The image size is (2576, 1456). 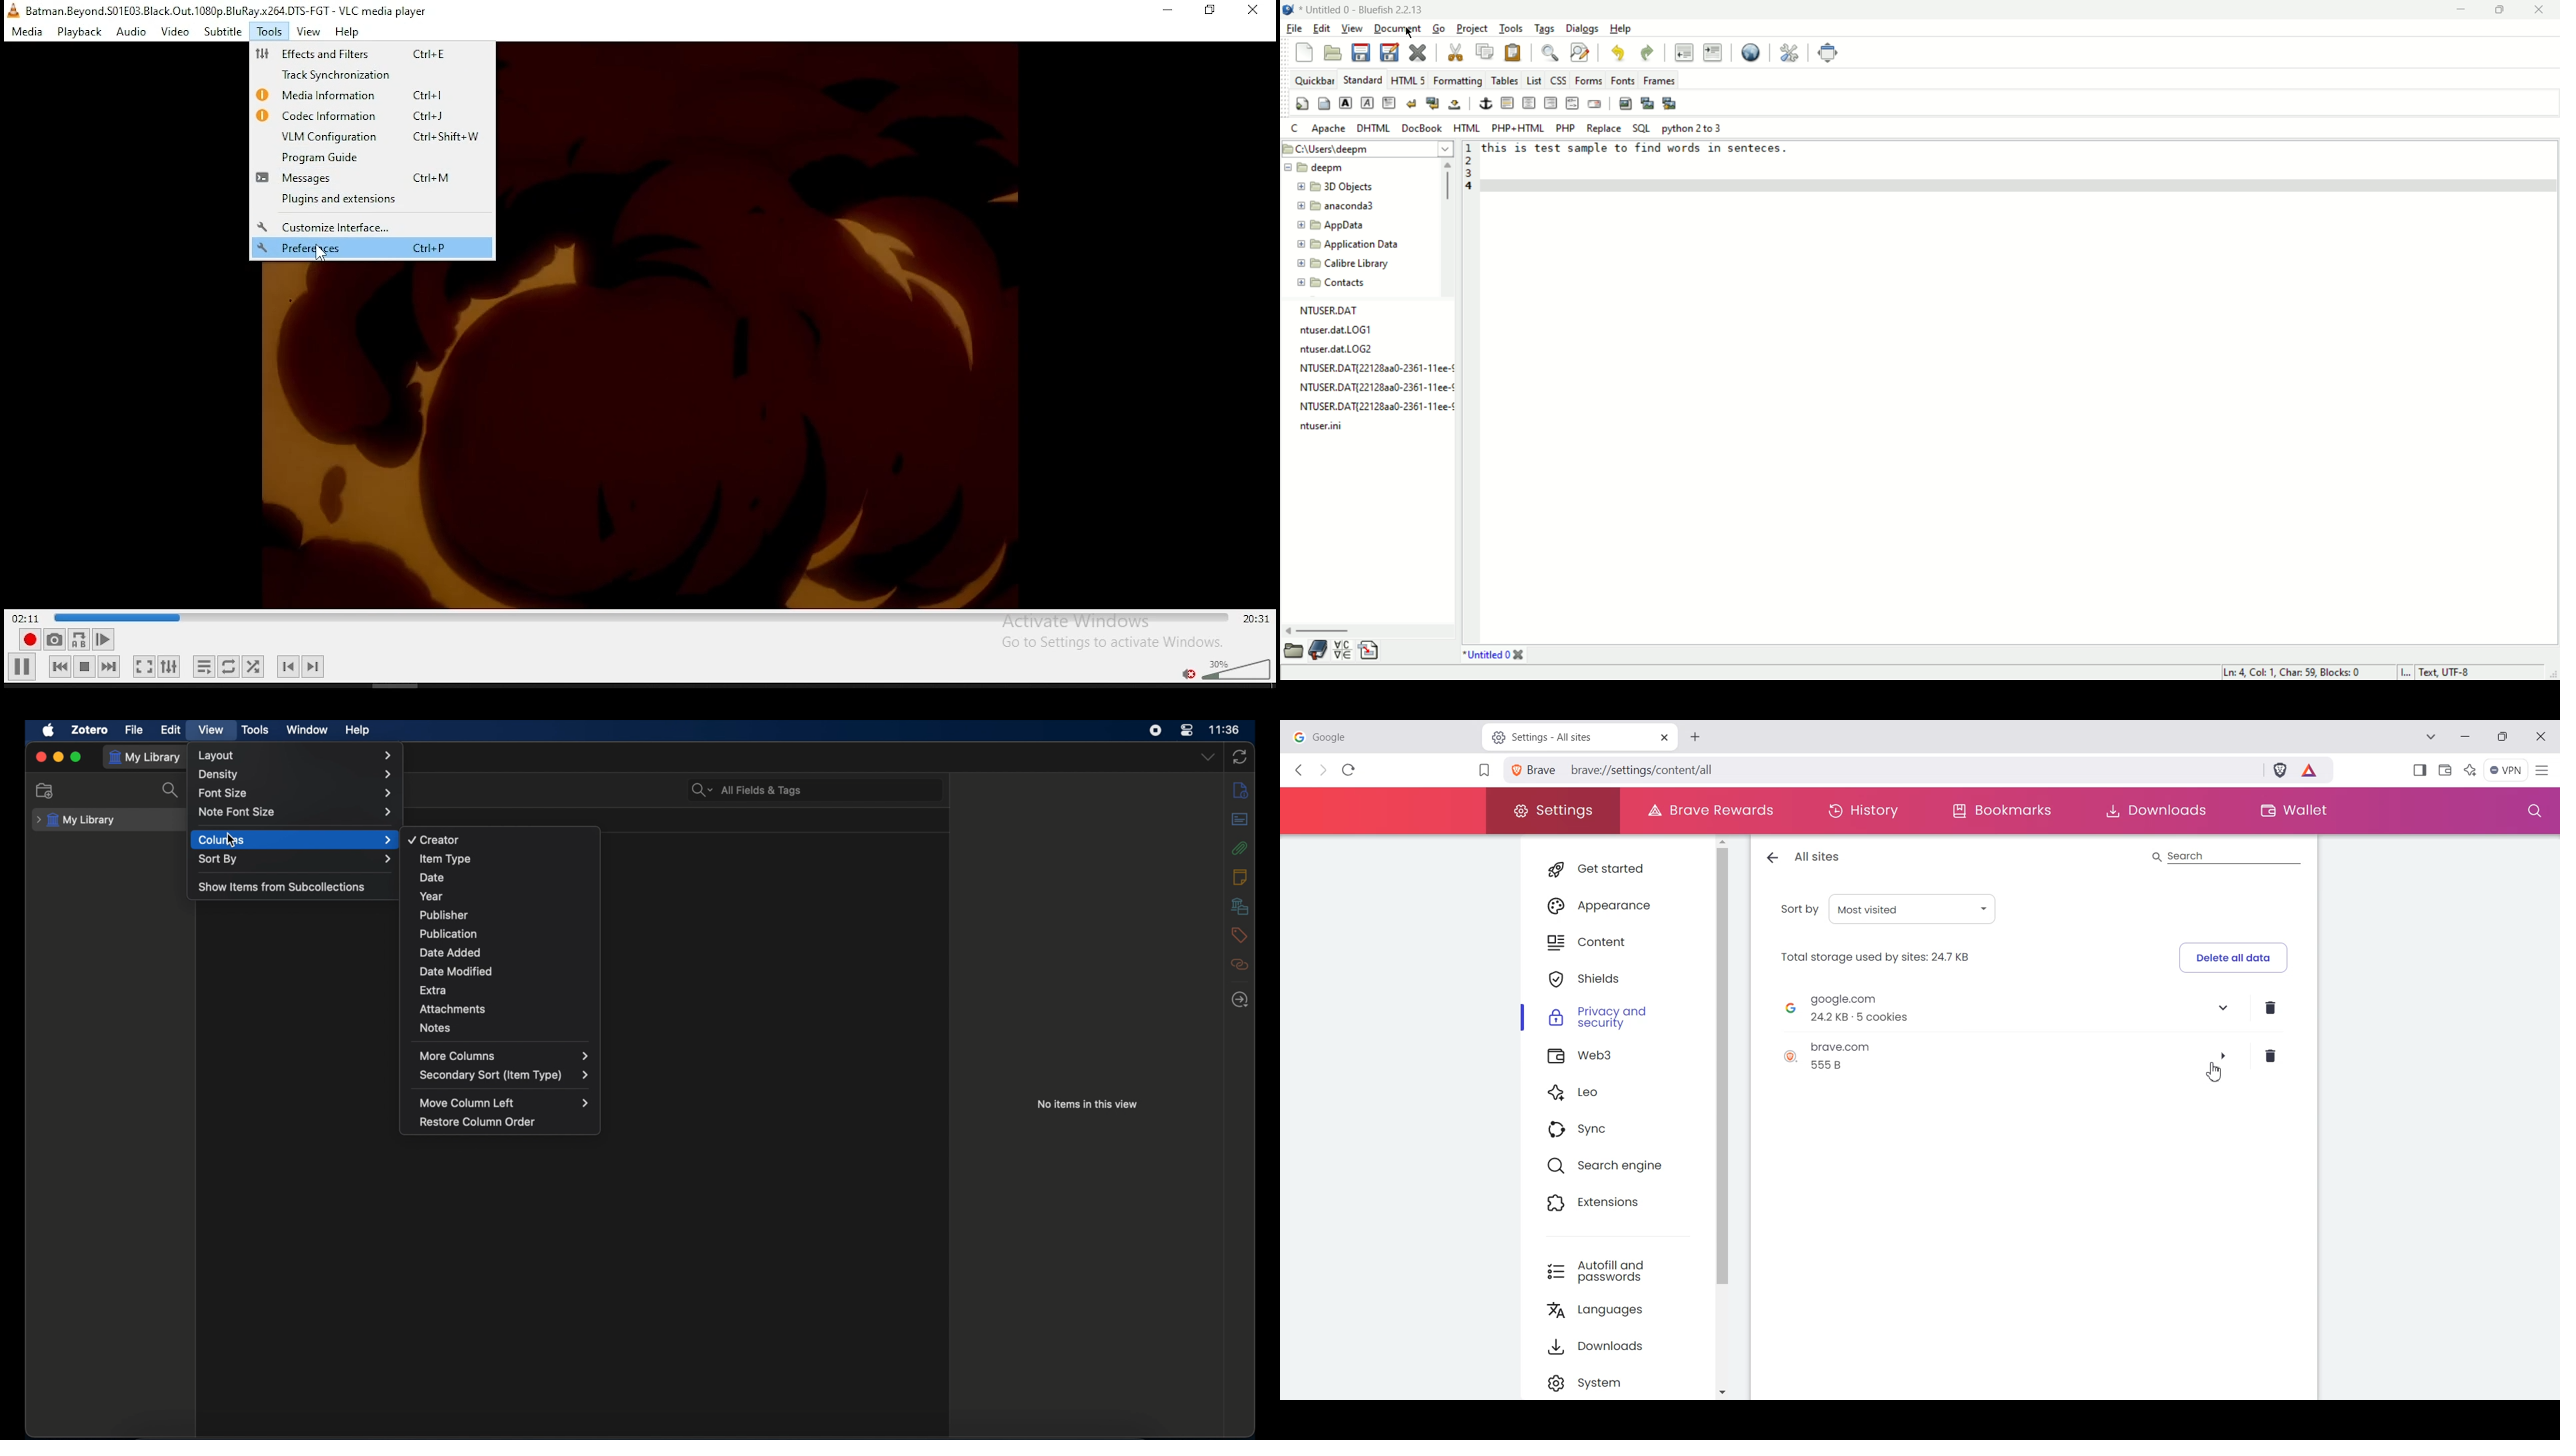 What do you see at coordinates (143, 666) in the screenshot?
I see `toggle video in fullscreen` at bounding box center [143, 666].